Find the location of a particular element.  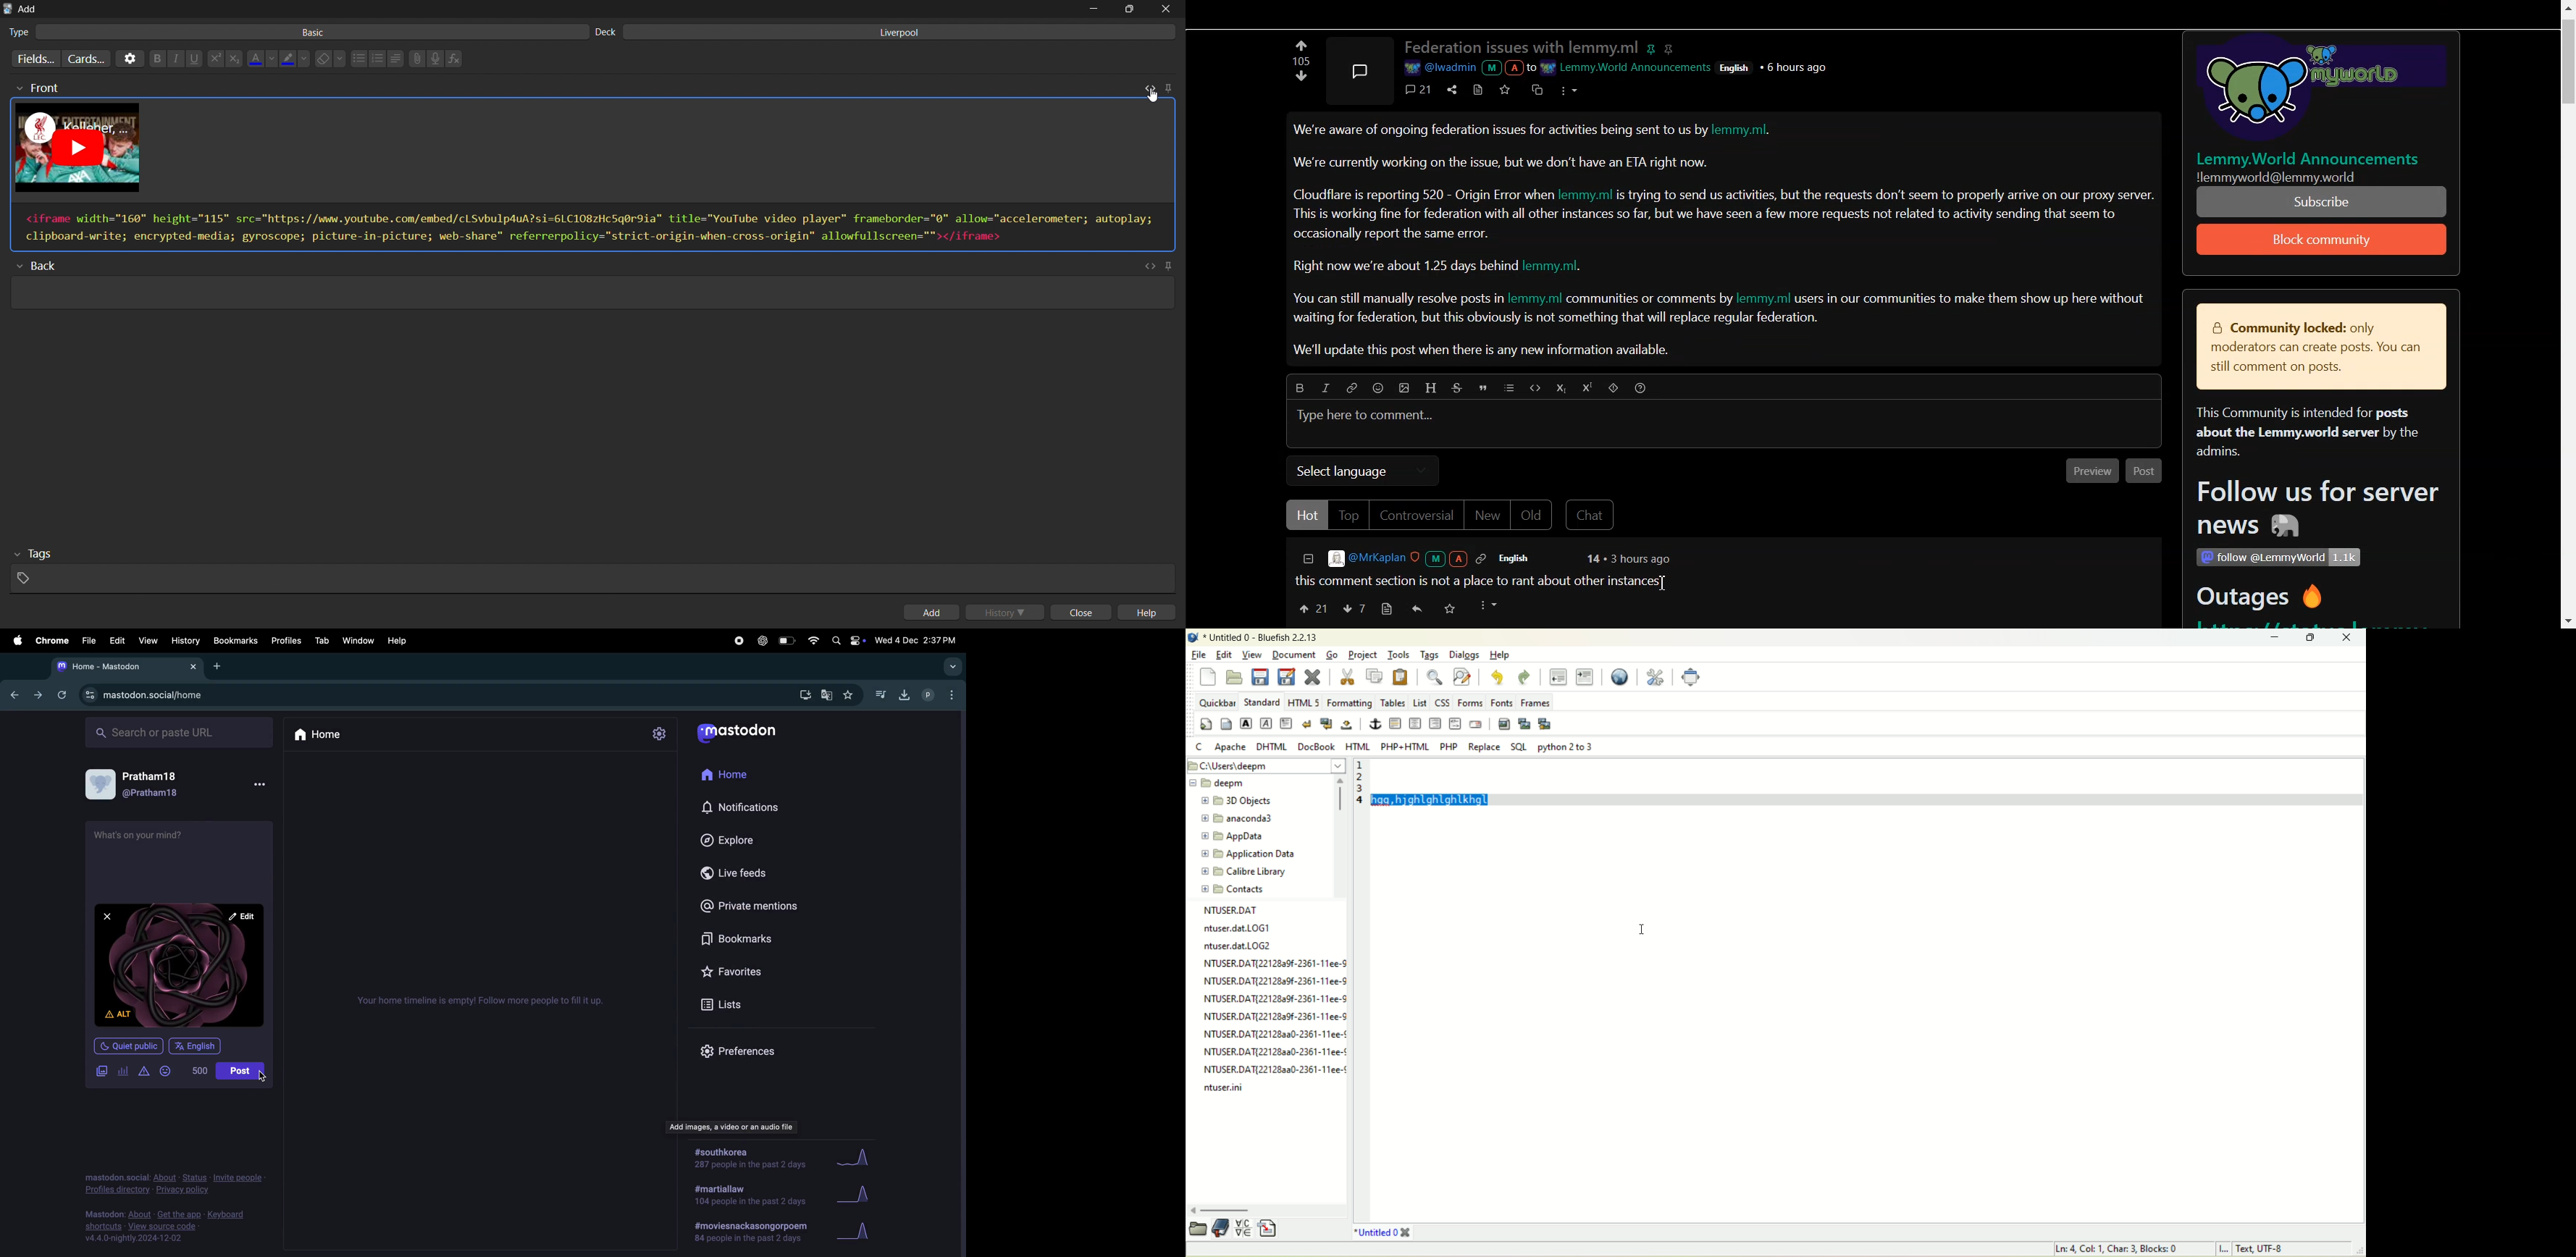

insert function is located at coordinates (457, 59).